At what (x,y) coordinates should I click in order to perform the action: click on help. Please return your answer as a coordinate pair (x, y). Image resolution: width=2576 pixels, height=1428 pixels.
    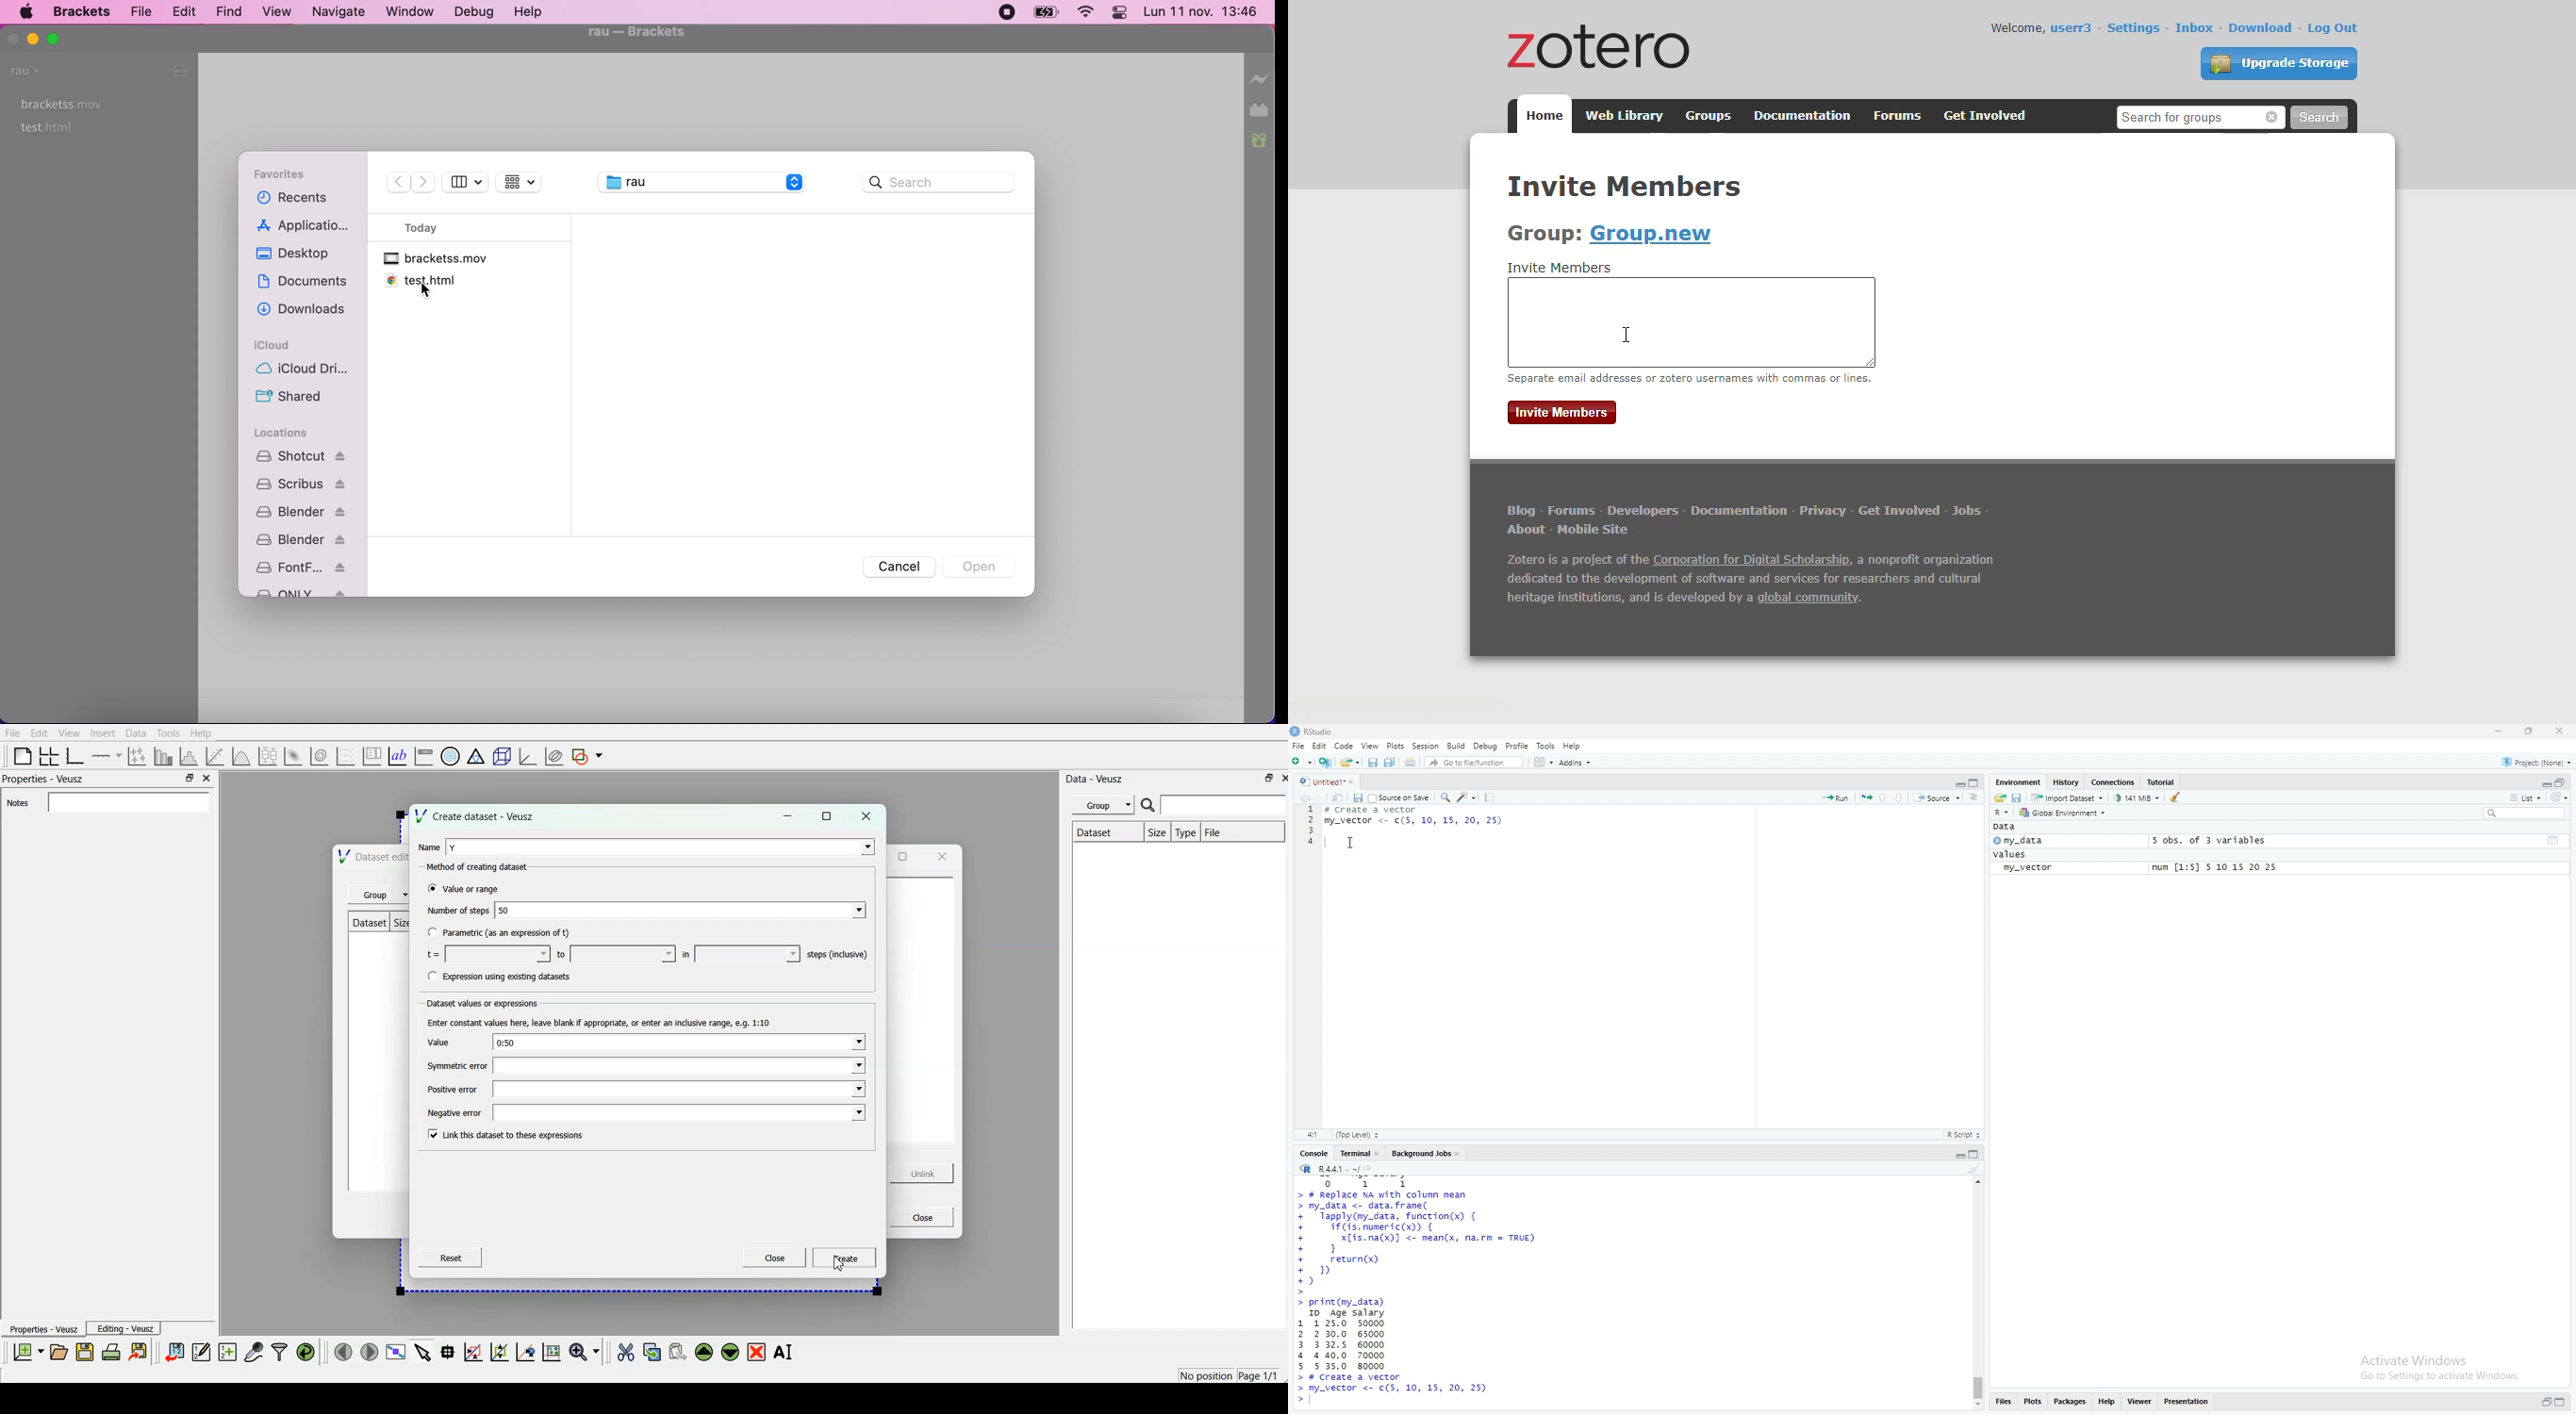
    Looking at the image, I should click on (1572, 746).